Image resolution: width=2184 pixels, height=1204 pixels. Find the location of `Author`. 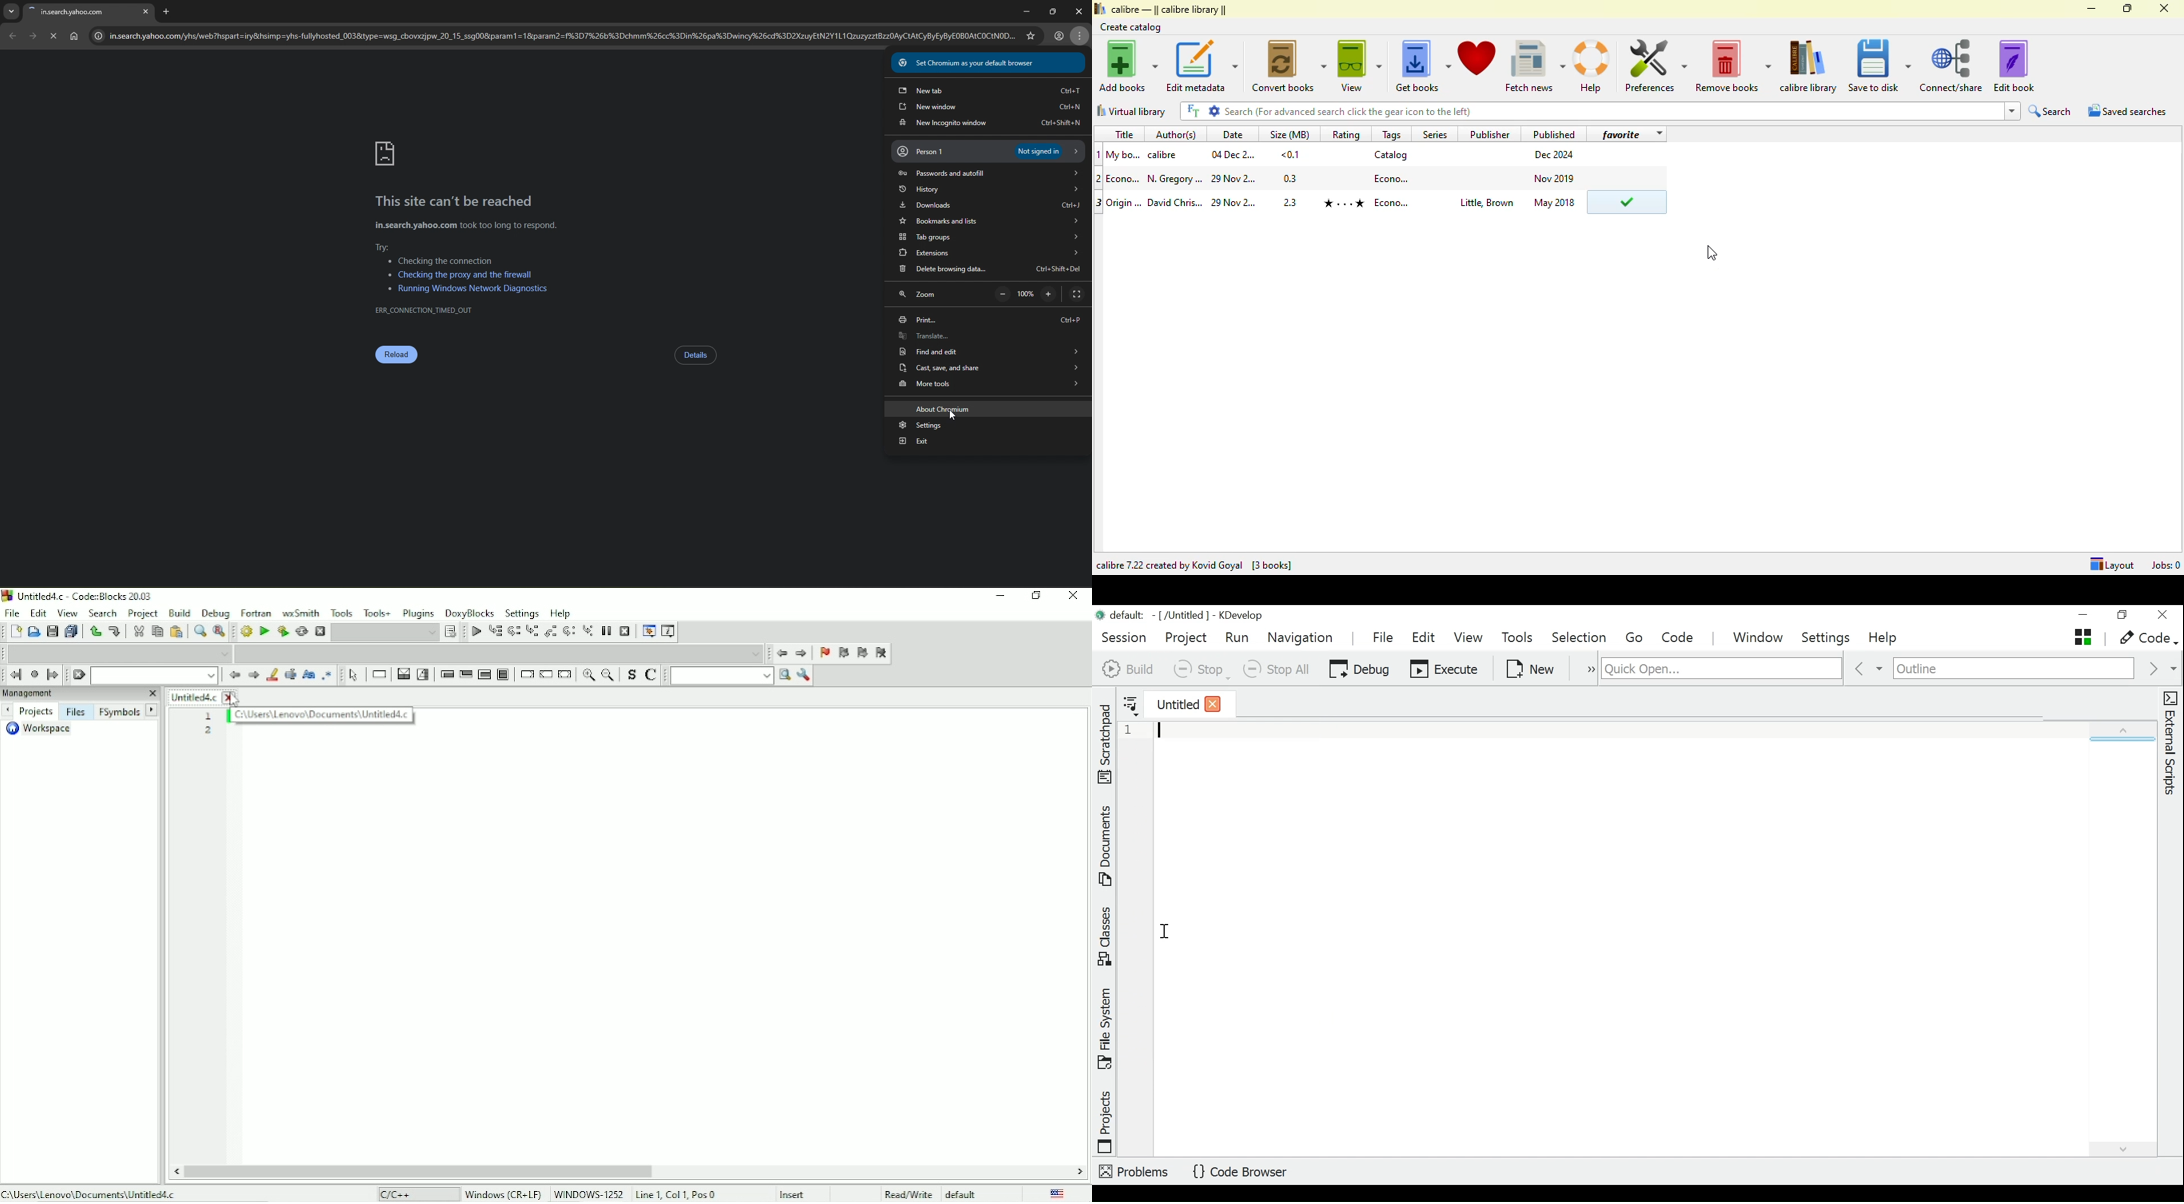

Author is located at coordinates (1175, 203).